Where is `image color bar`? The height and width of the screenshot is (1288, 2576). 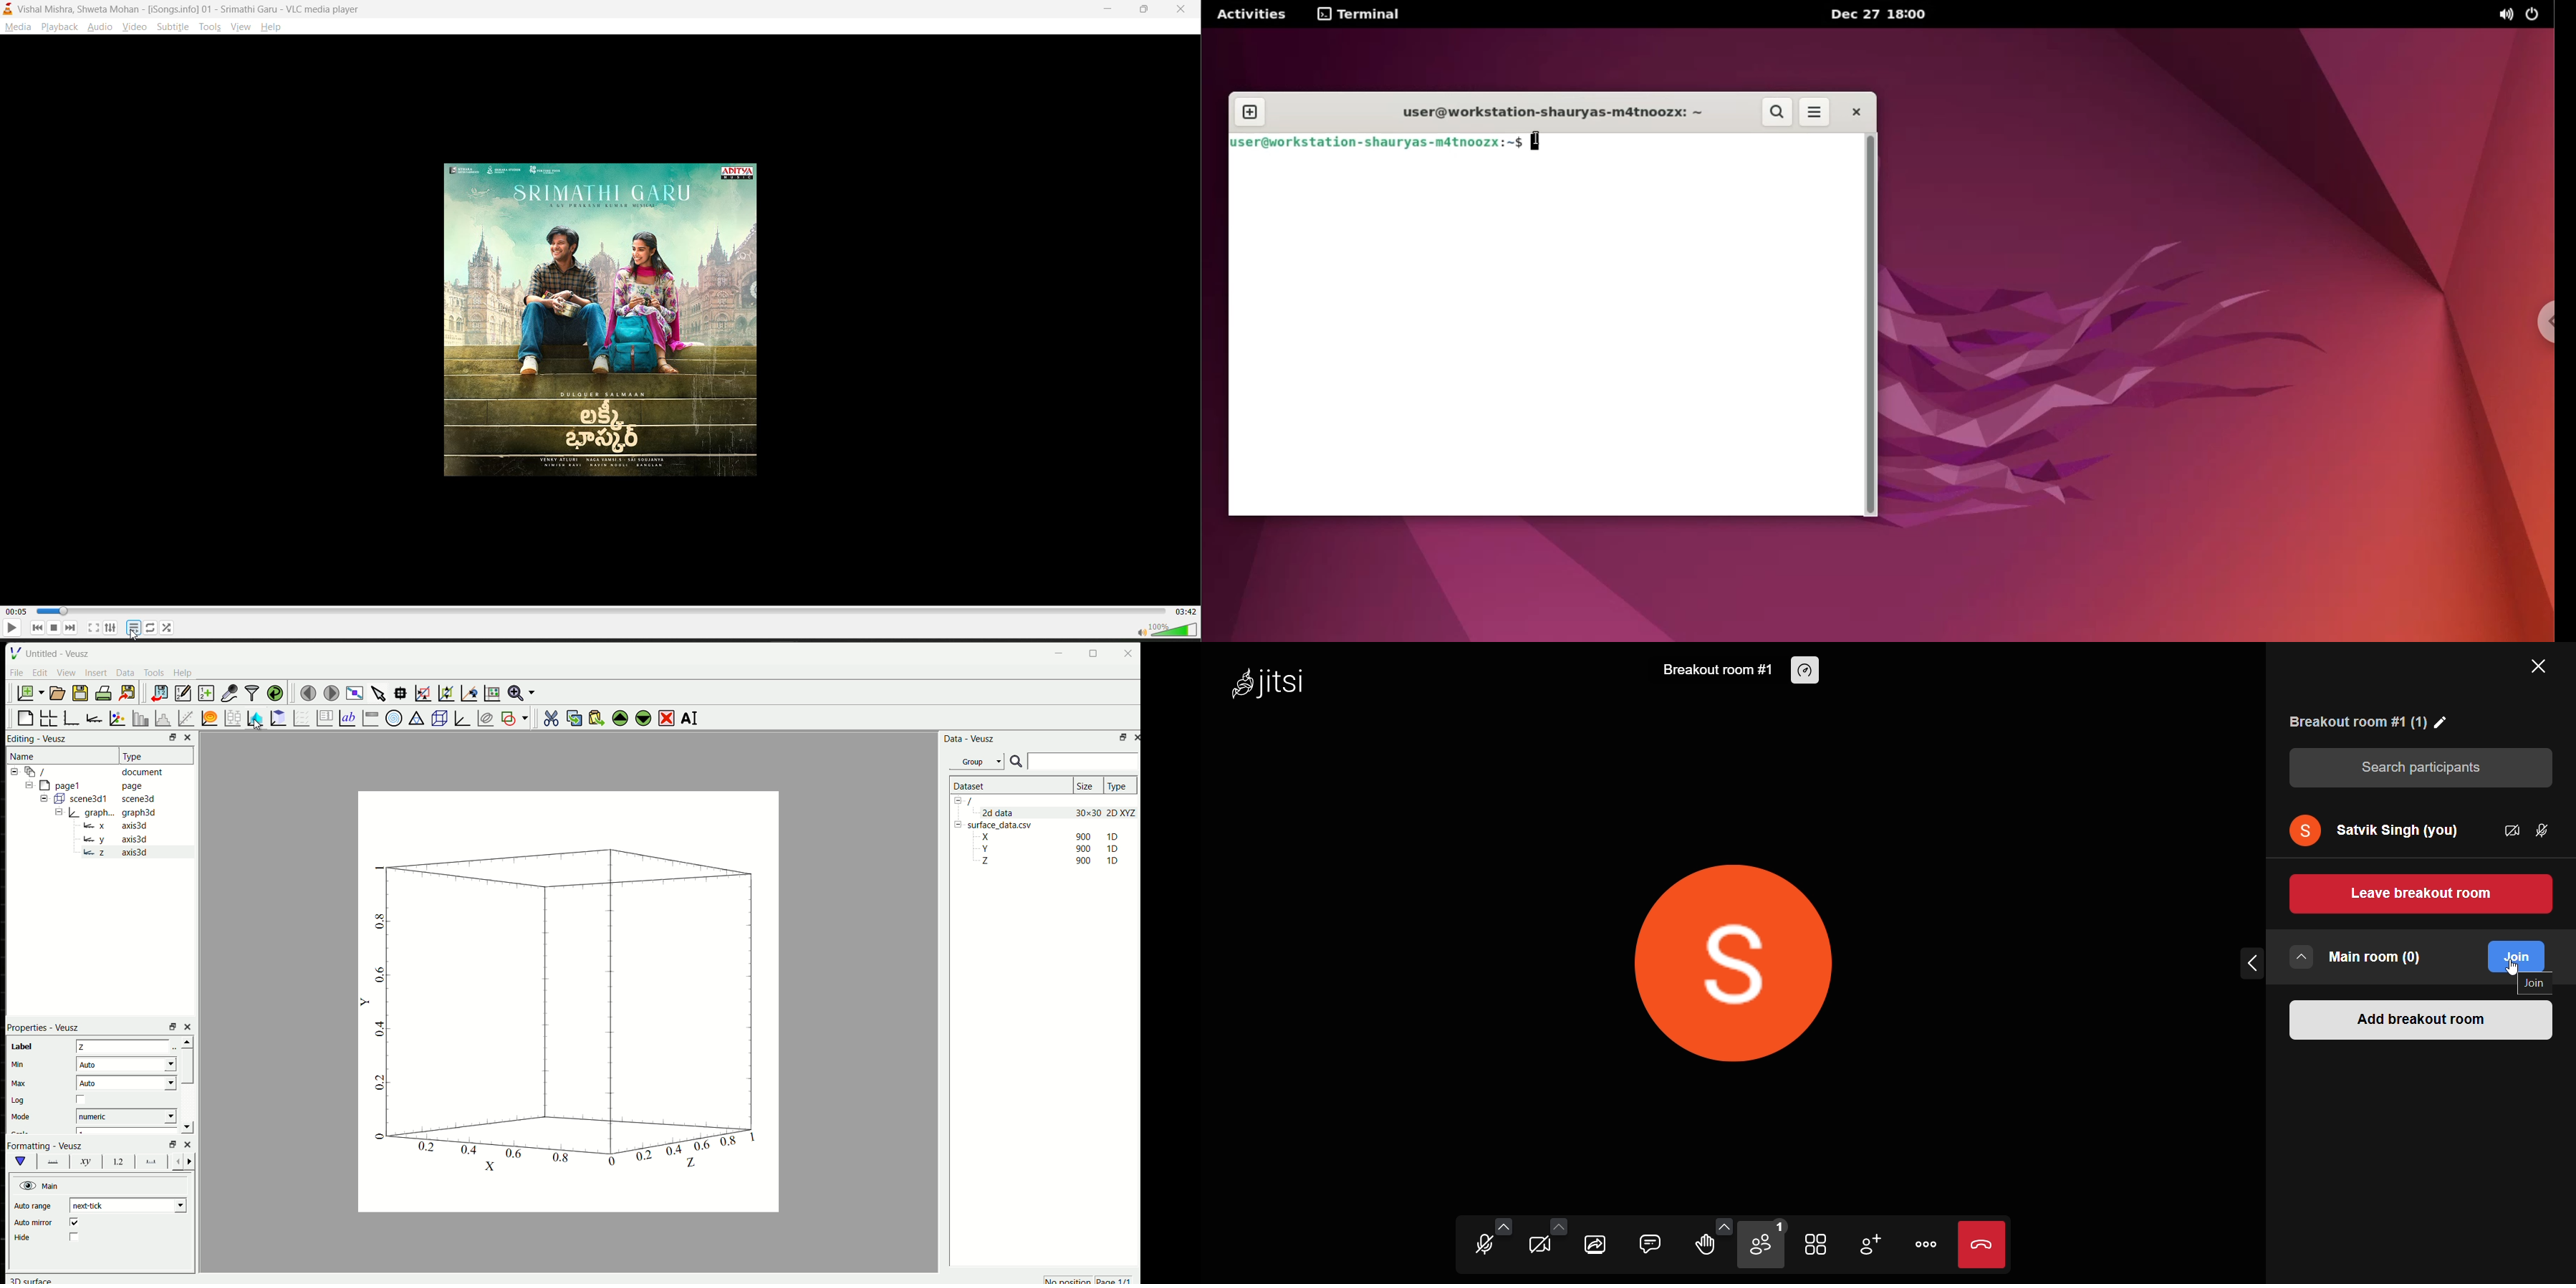 image color bar is located at coordinates (372, 718).